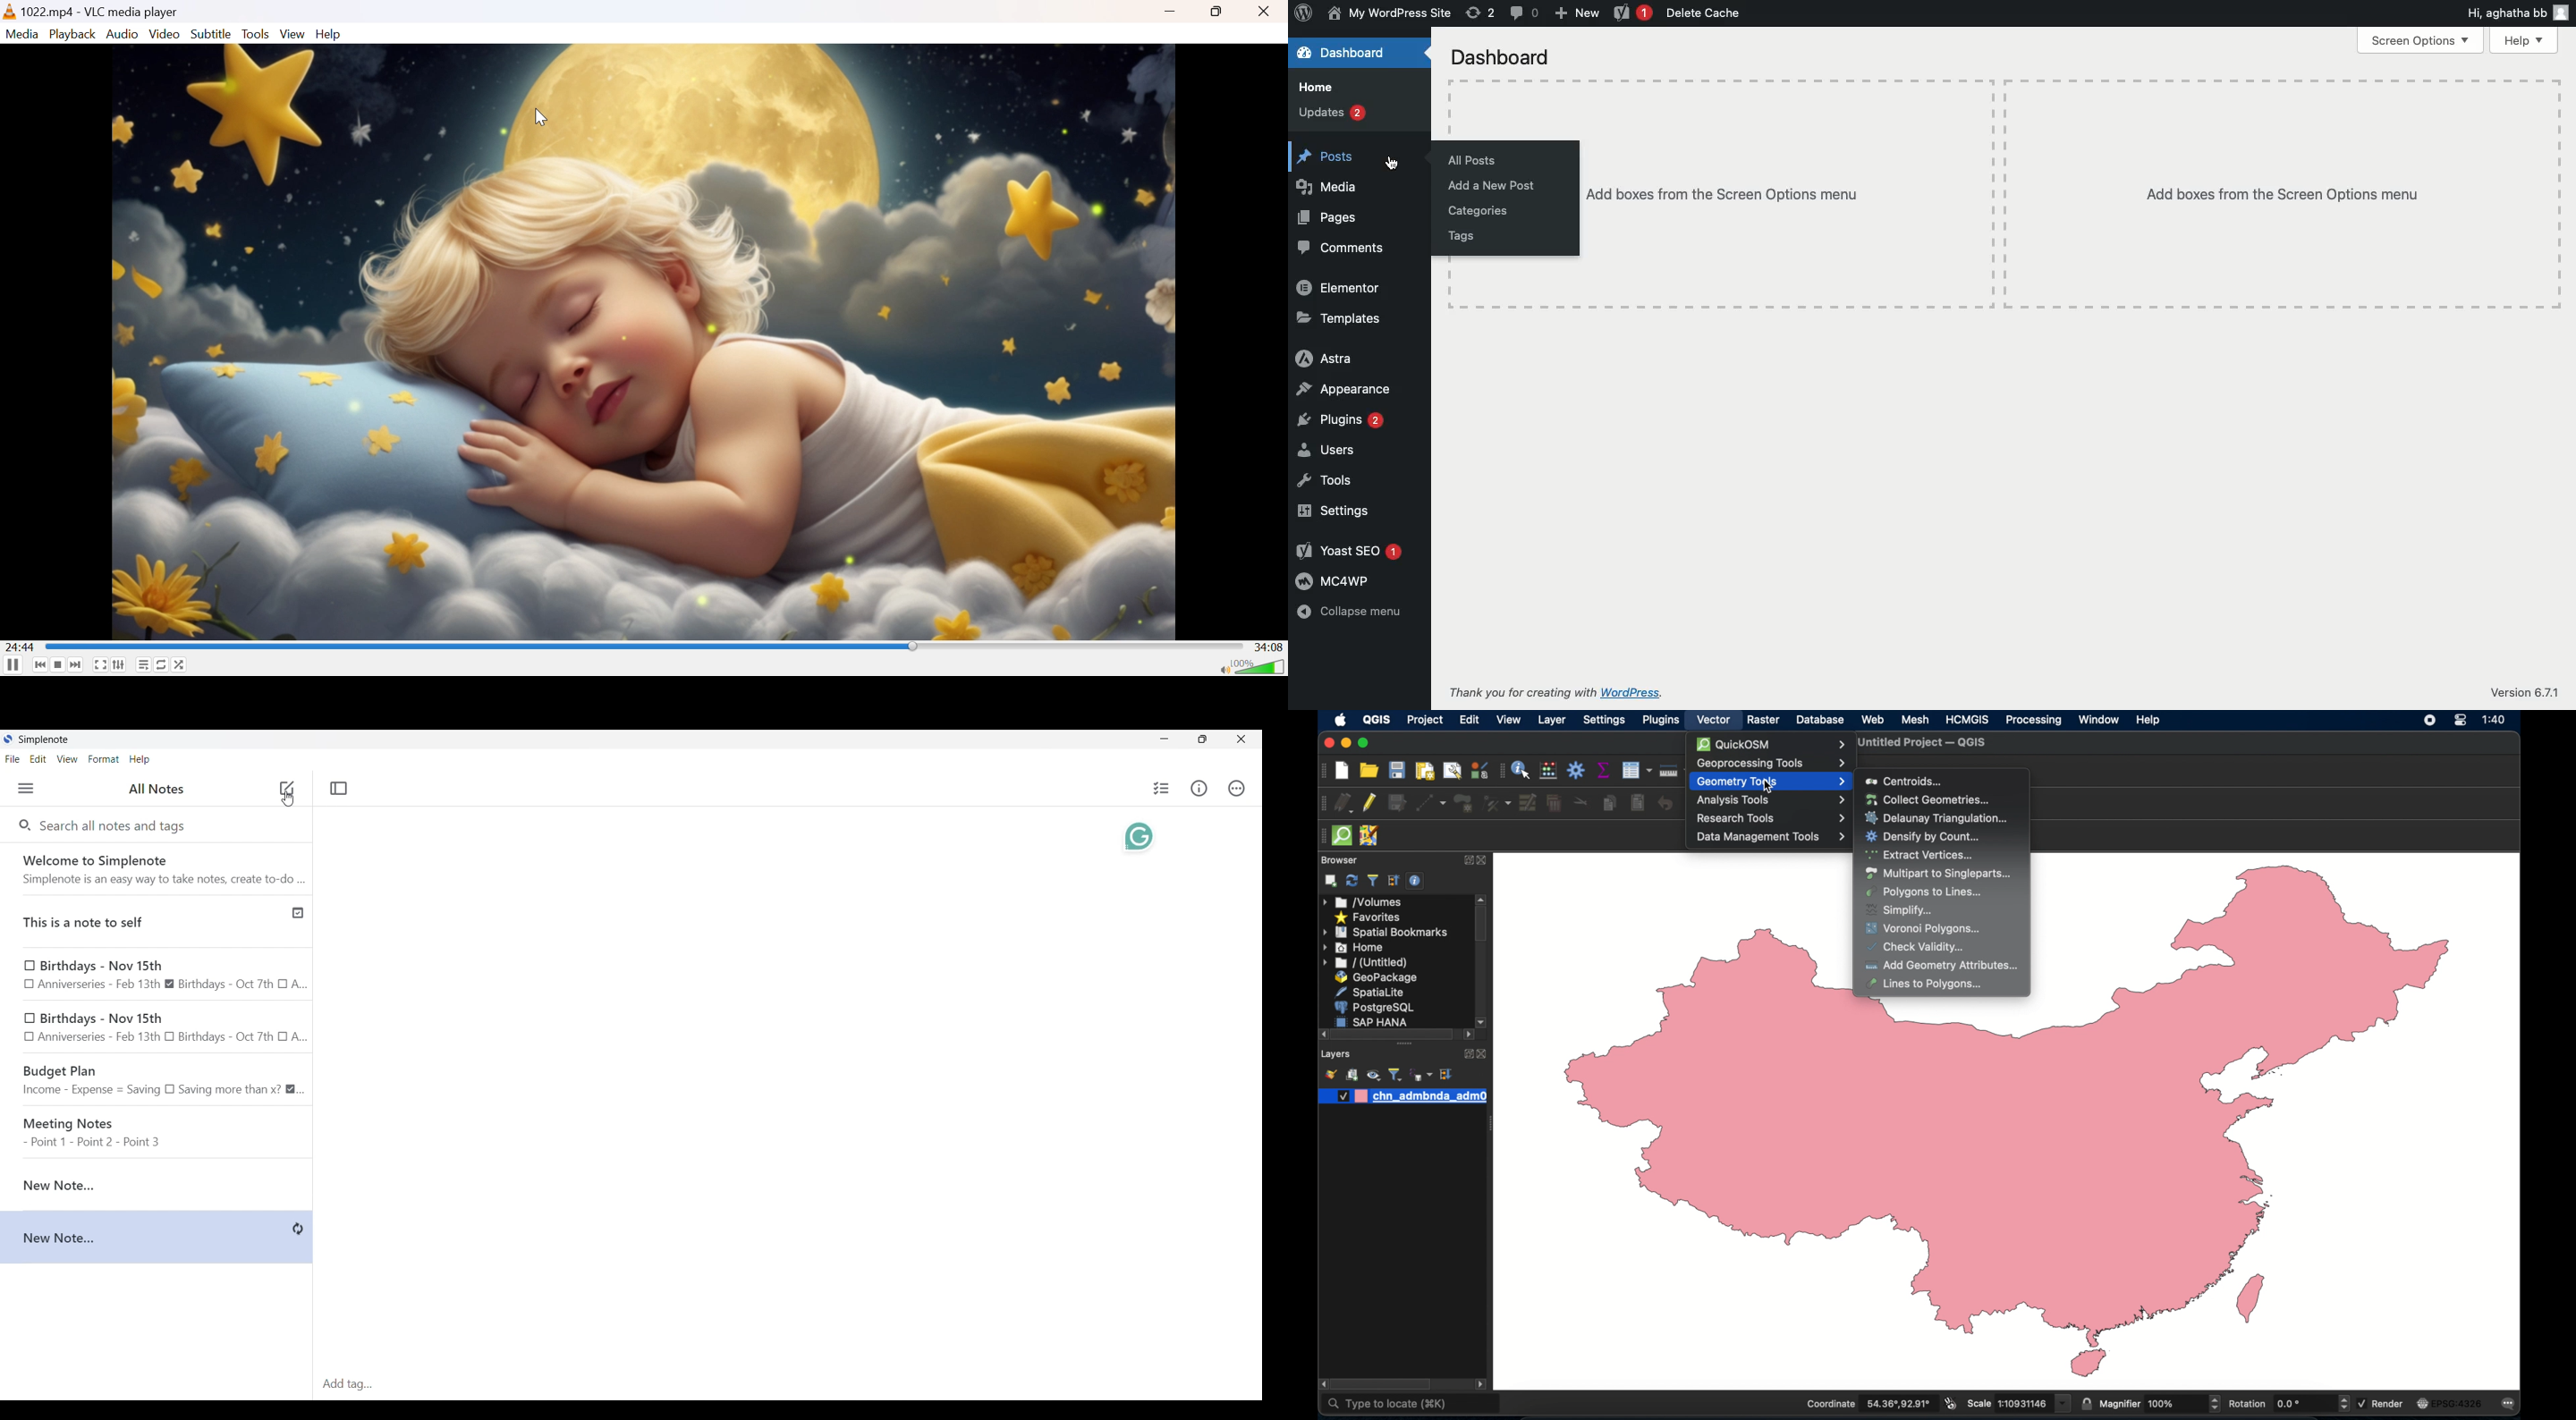 This screenshot has width=2576, height=1428. I want to click on modify attributes, so click(1636, 770).